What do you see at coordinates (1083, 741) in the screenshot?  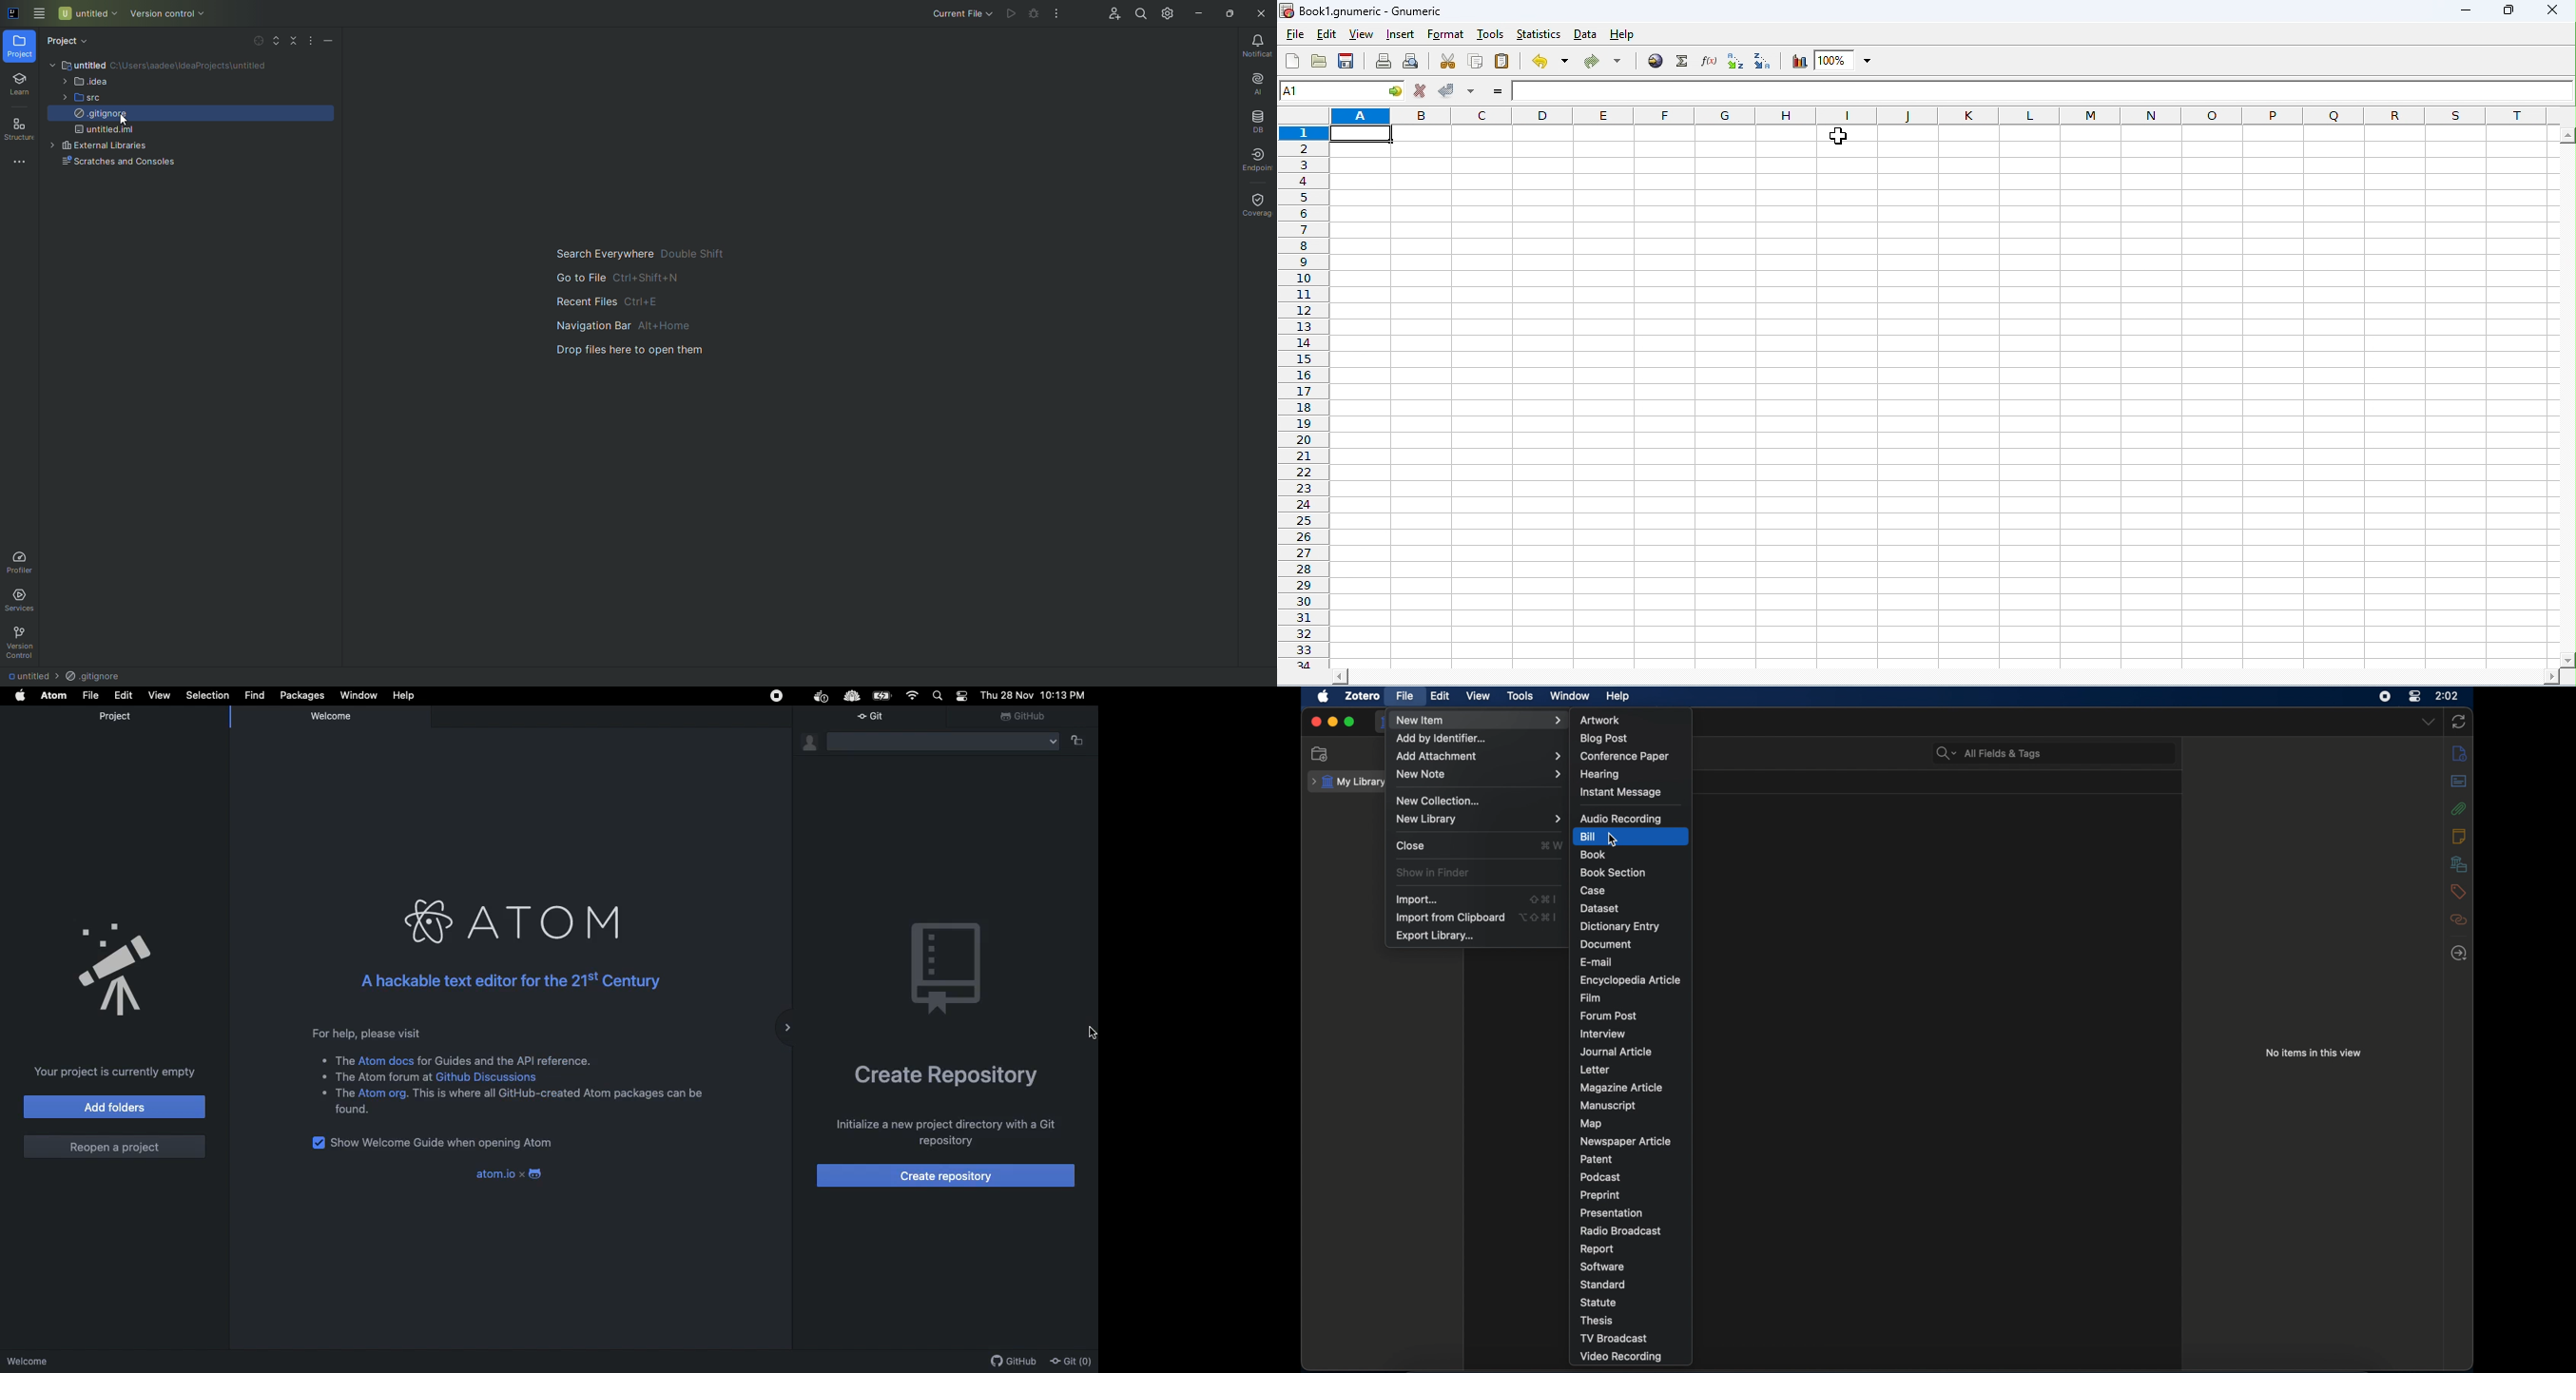 I see `unlock` at bounding box center [1083, 741].